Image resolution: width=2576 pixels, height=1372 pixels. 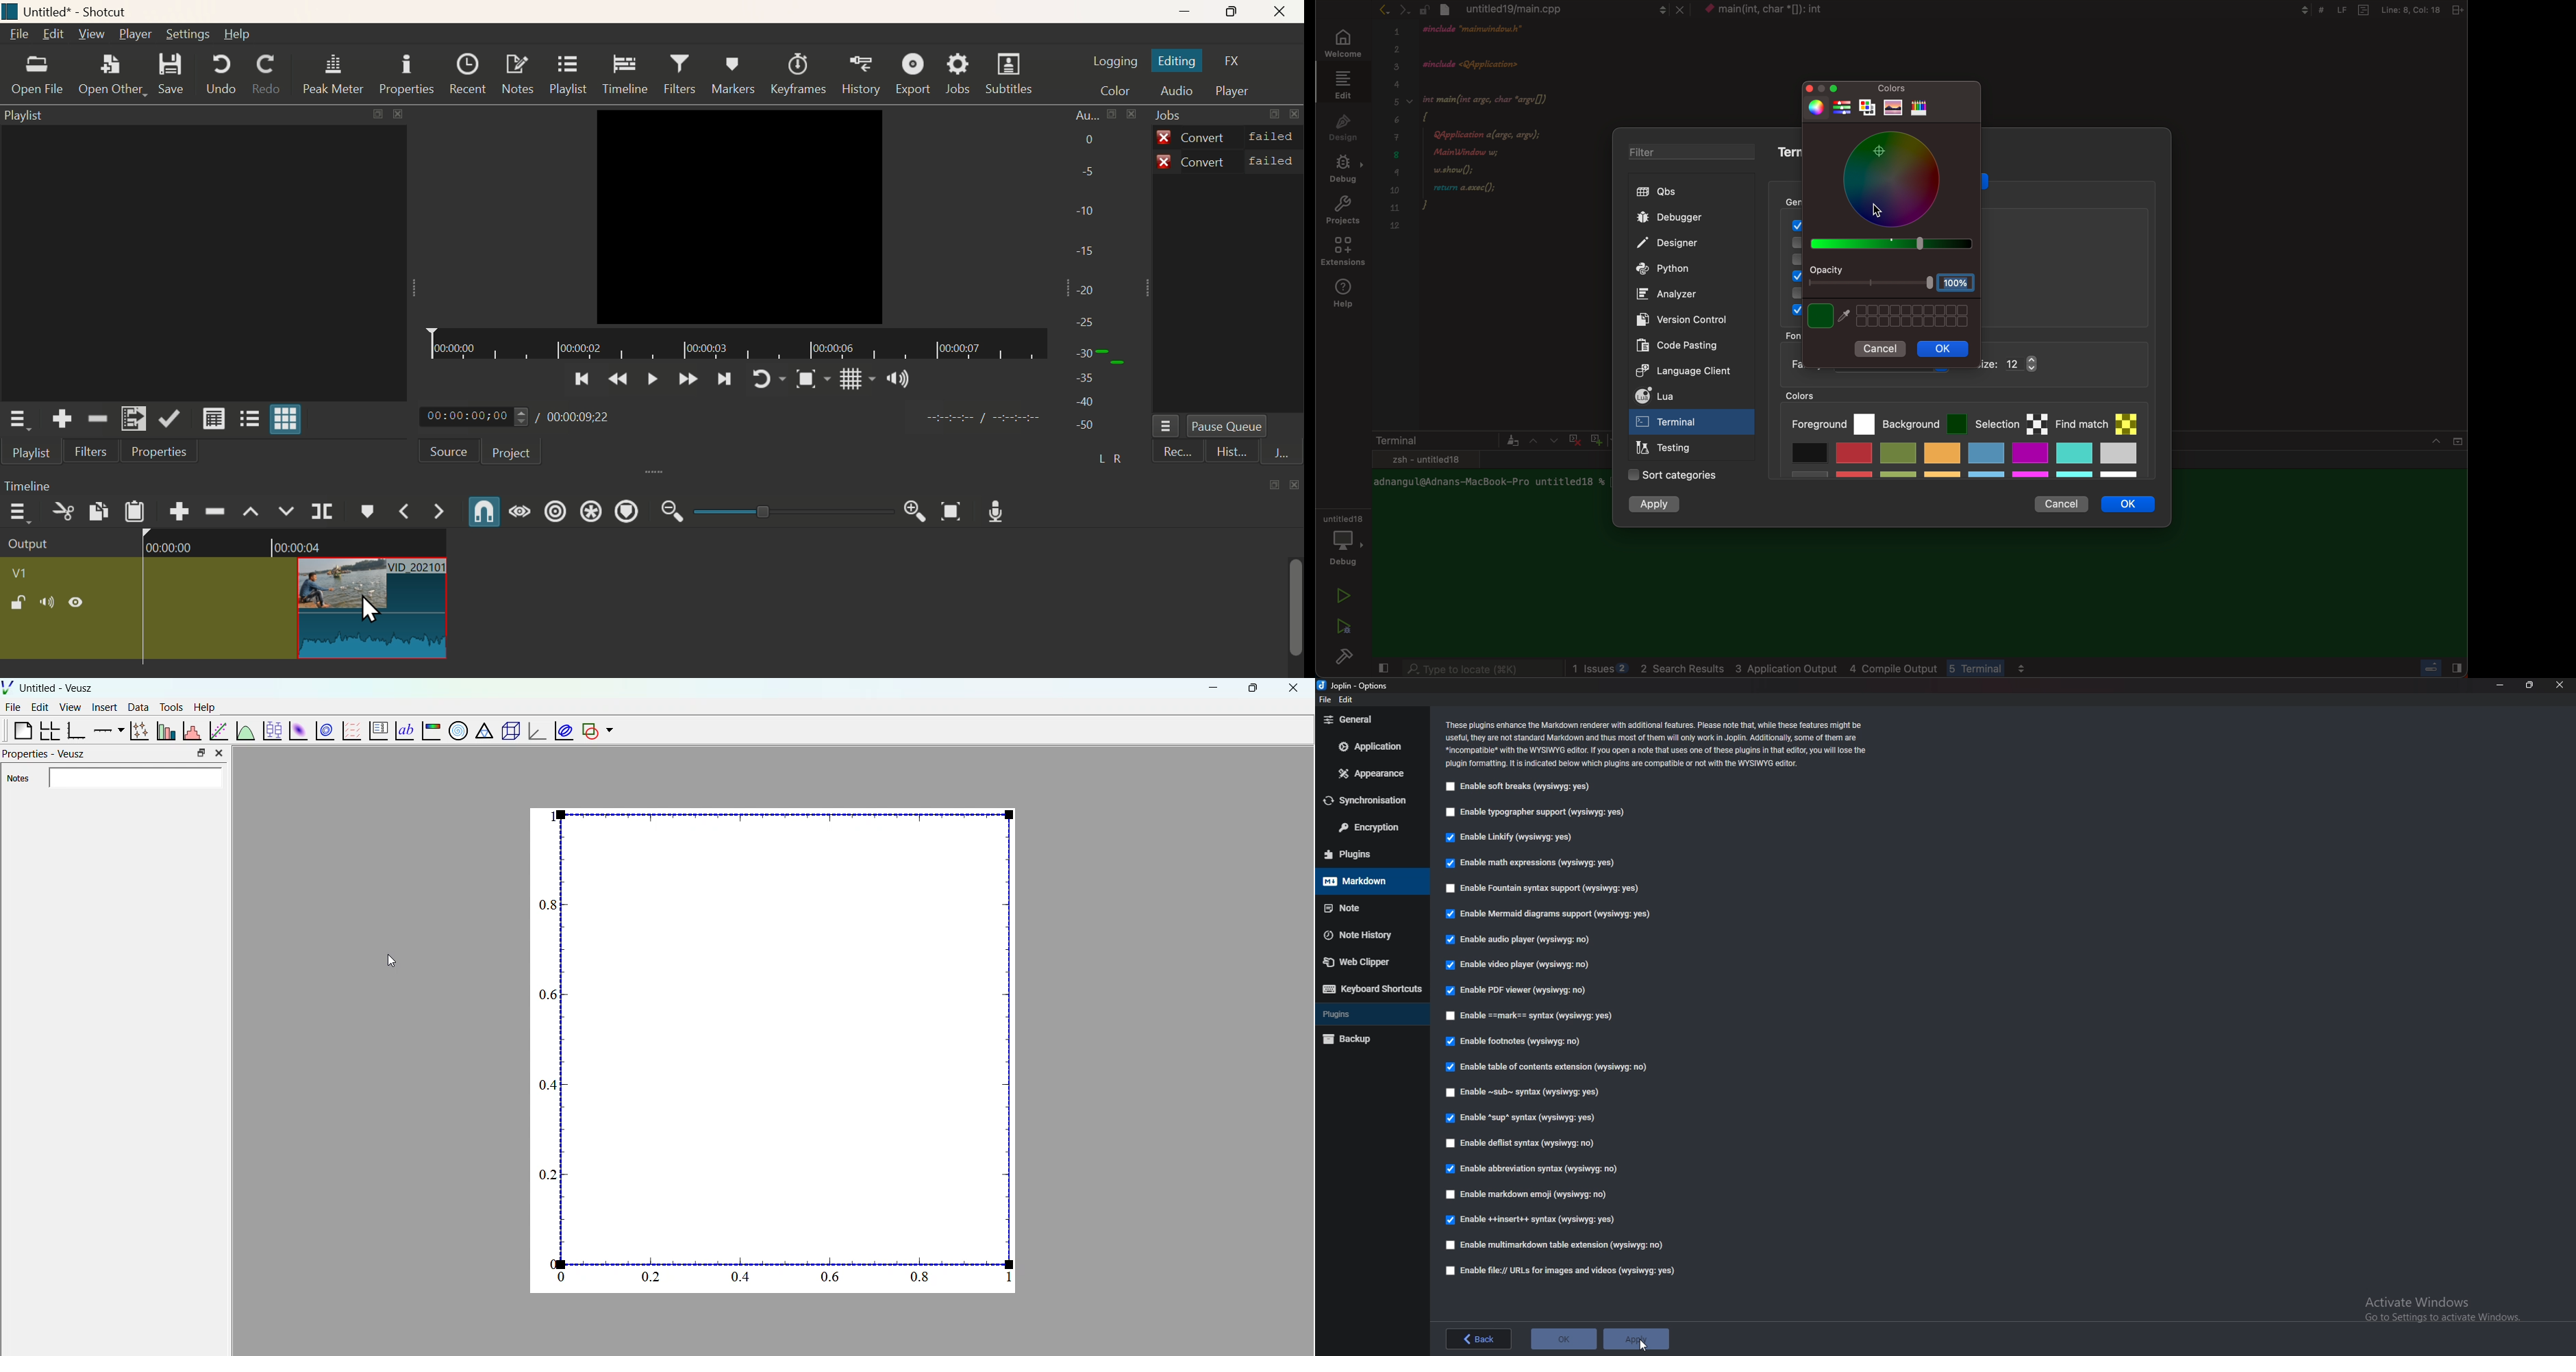 I want to click on color list, so click(x=1963, y=463).